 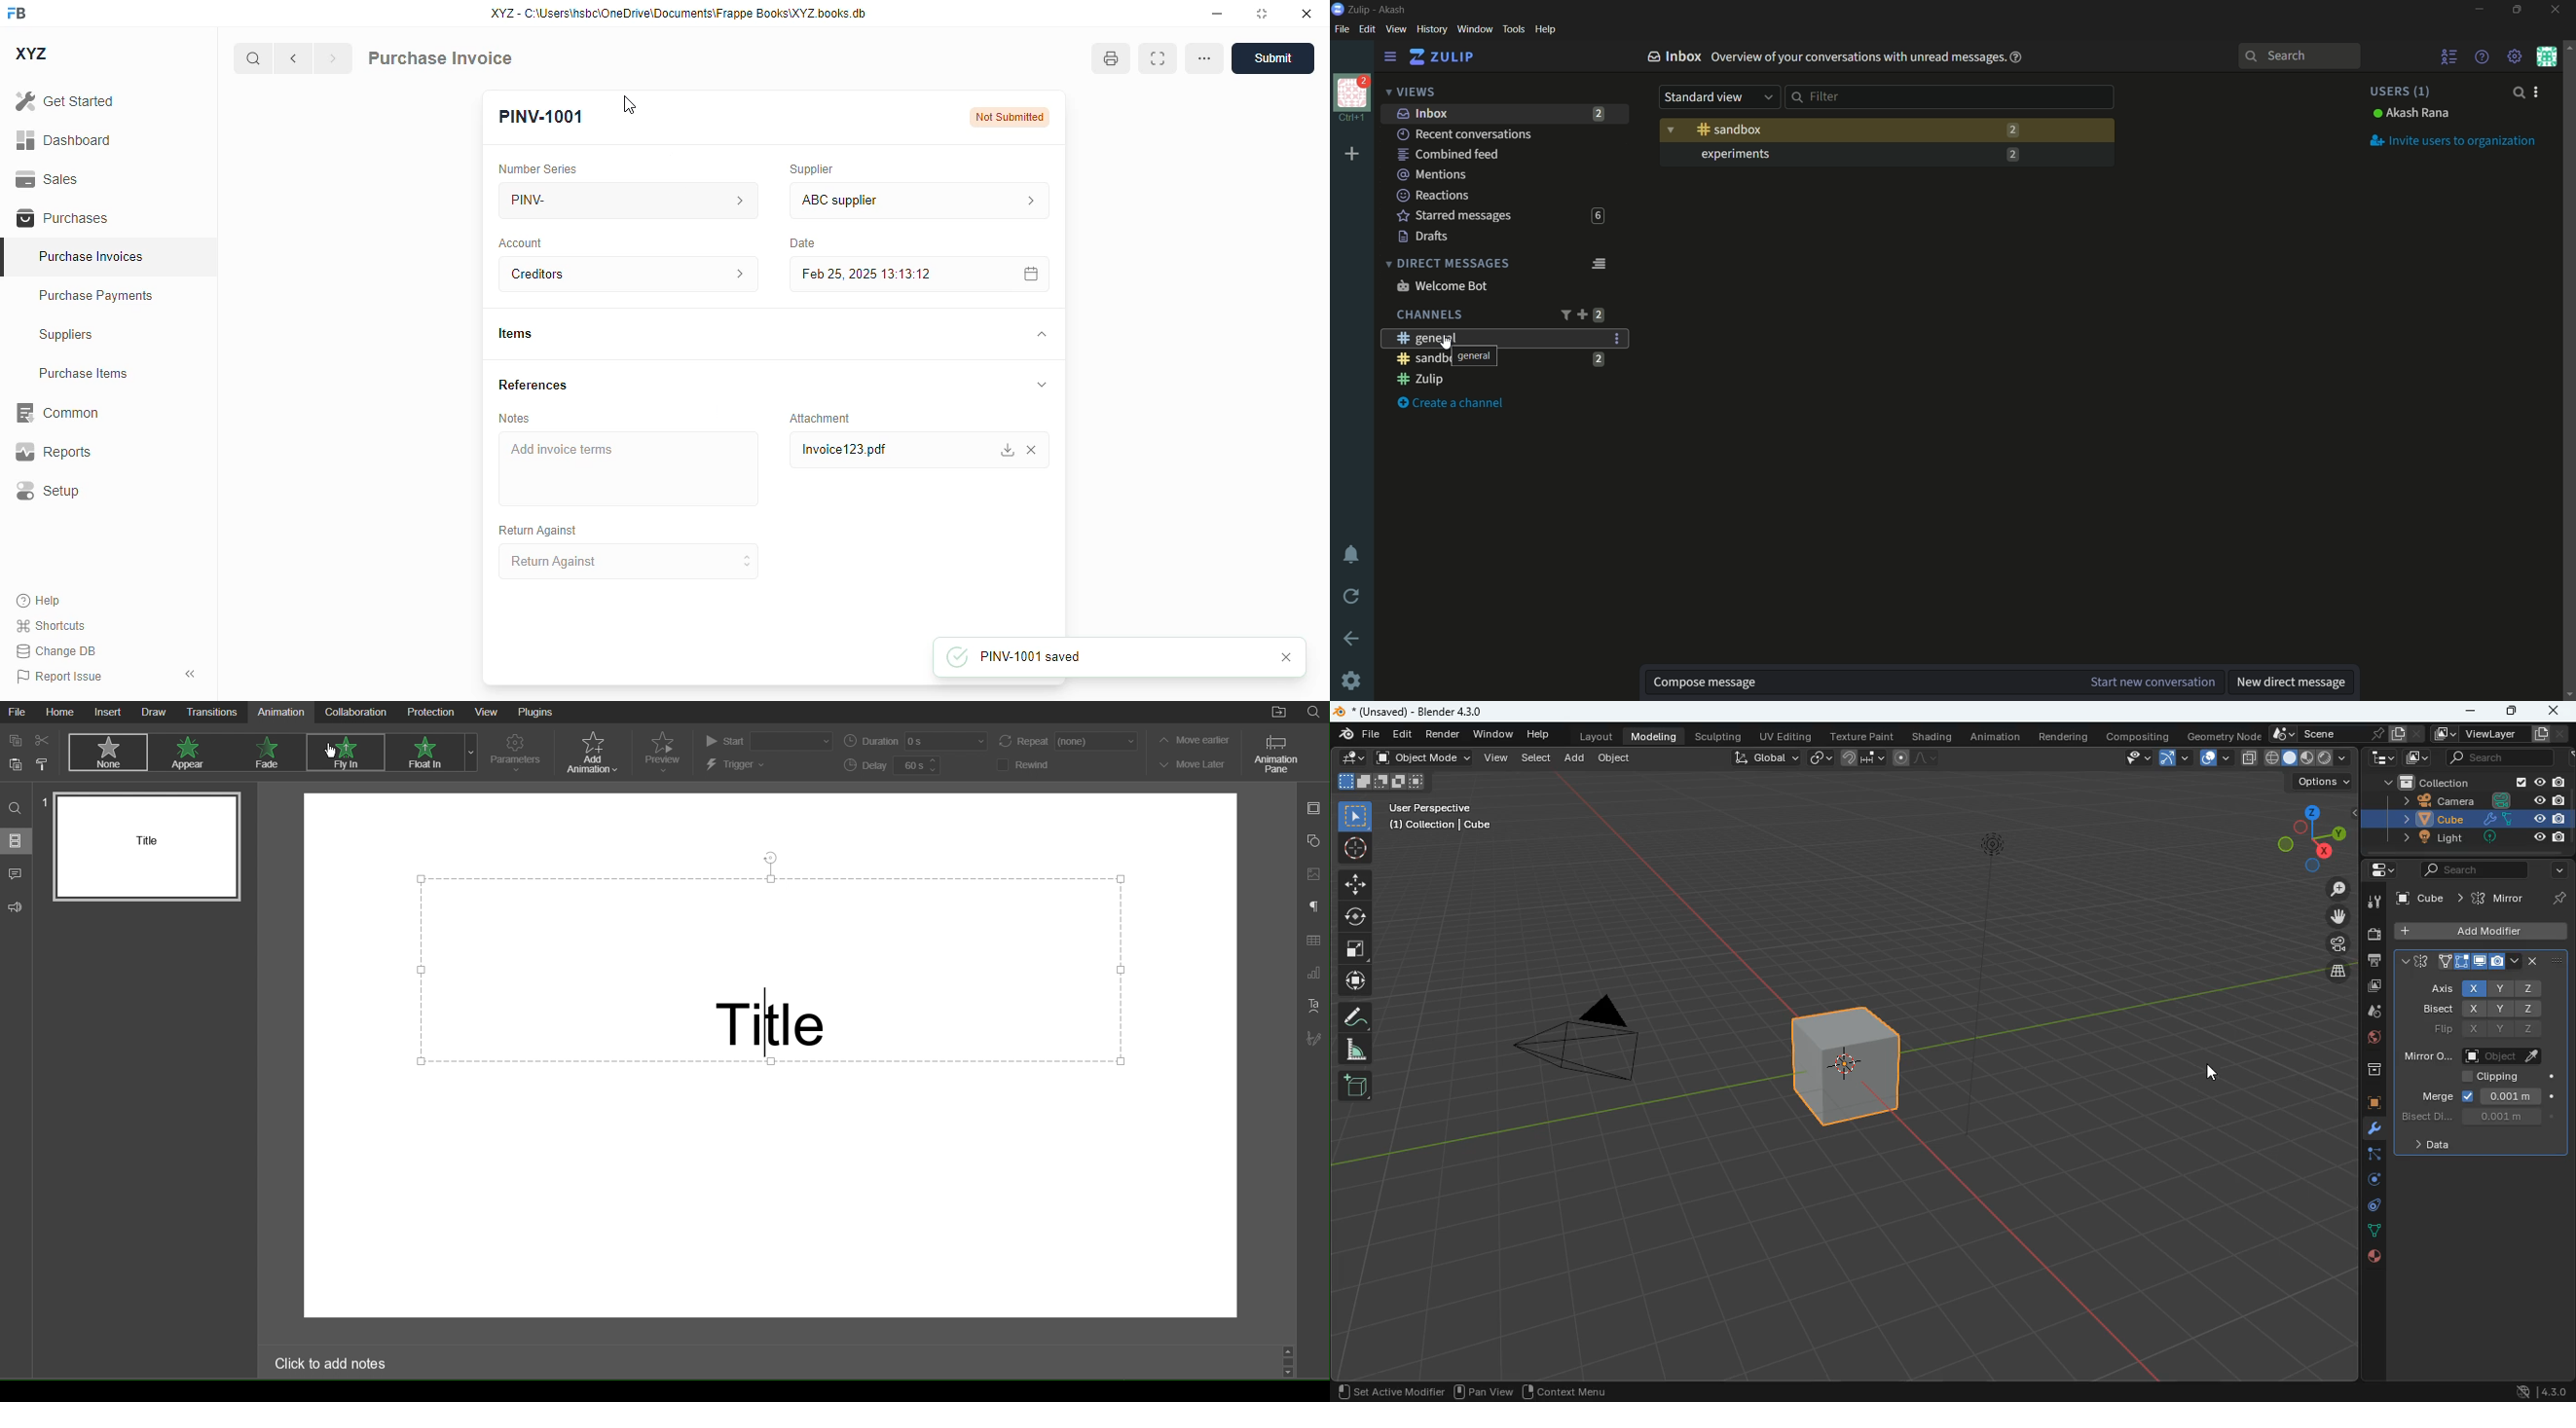 What do you see at coordinates (1313, 809) in the screenshot?
I see `Slide Settings` at bounding box center [1313, 809].